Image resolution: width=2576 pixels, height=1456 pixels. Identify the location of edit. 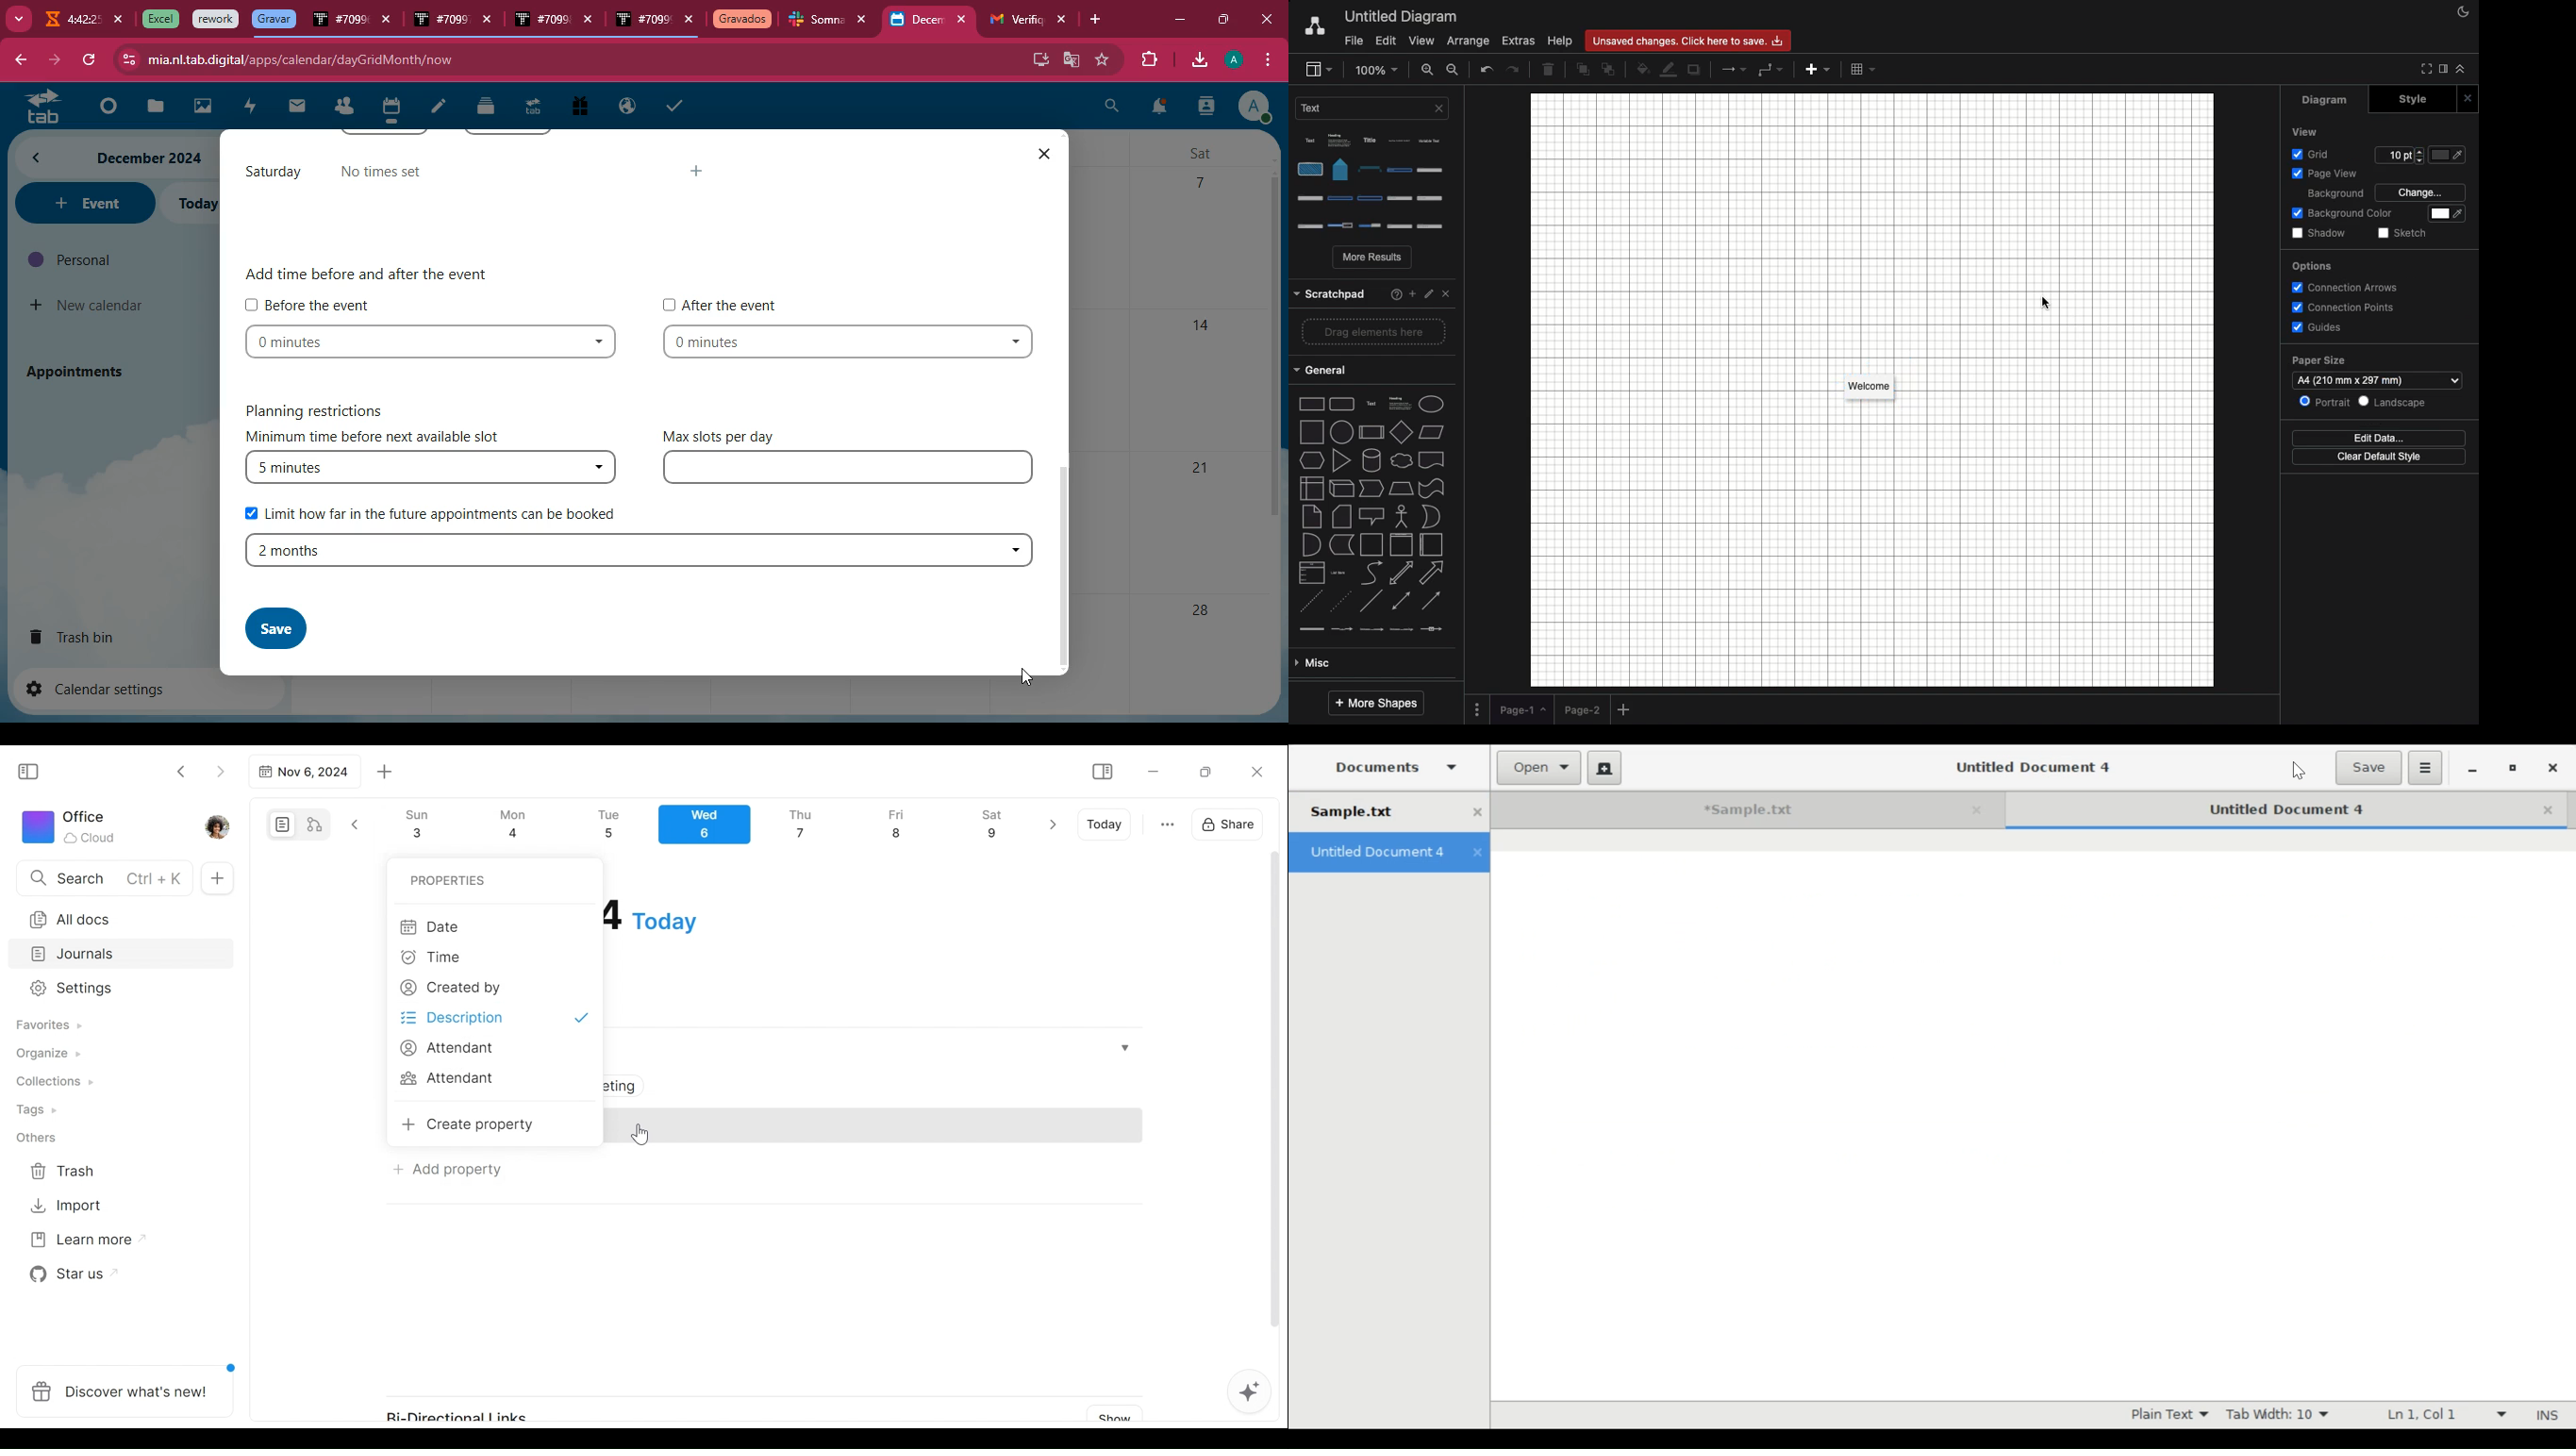
(439, 108).